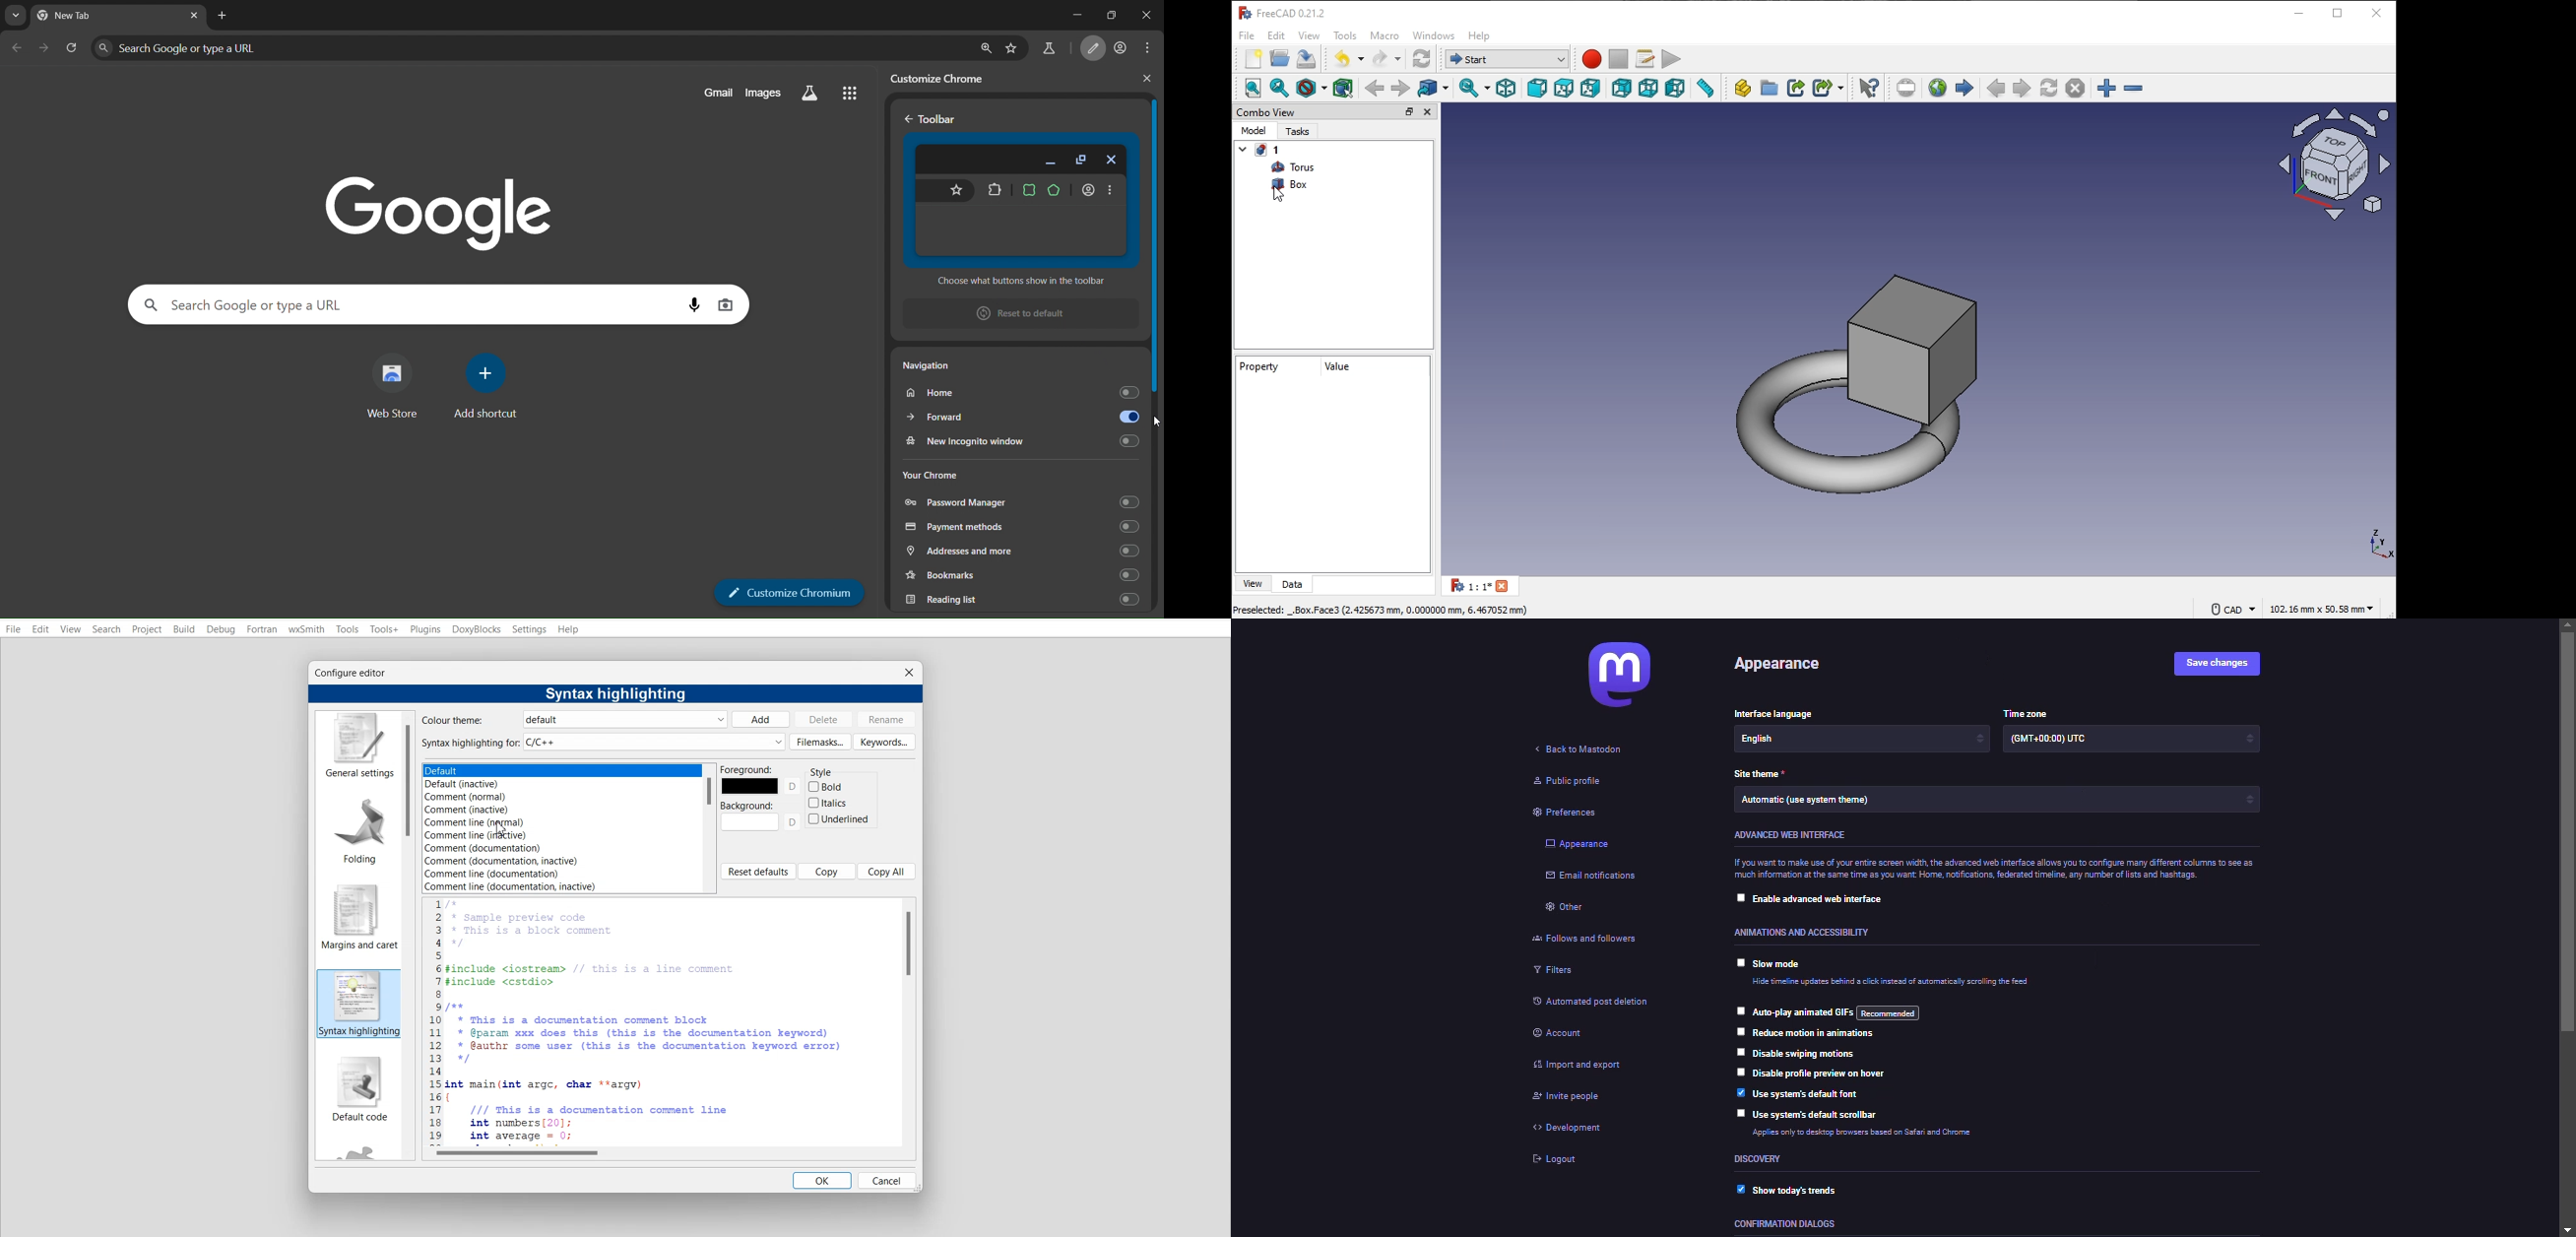  Describe the element at coordinates (1018, 598) in the screenshot. I see `reading list` at that location.